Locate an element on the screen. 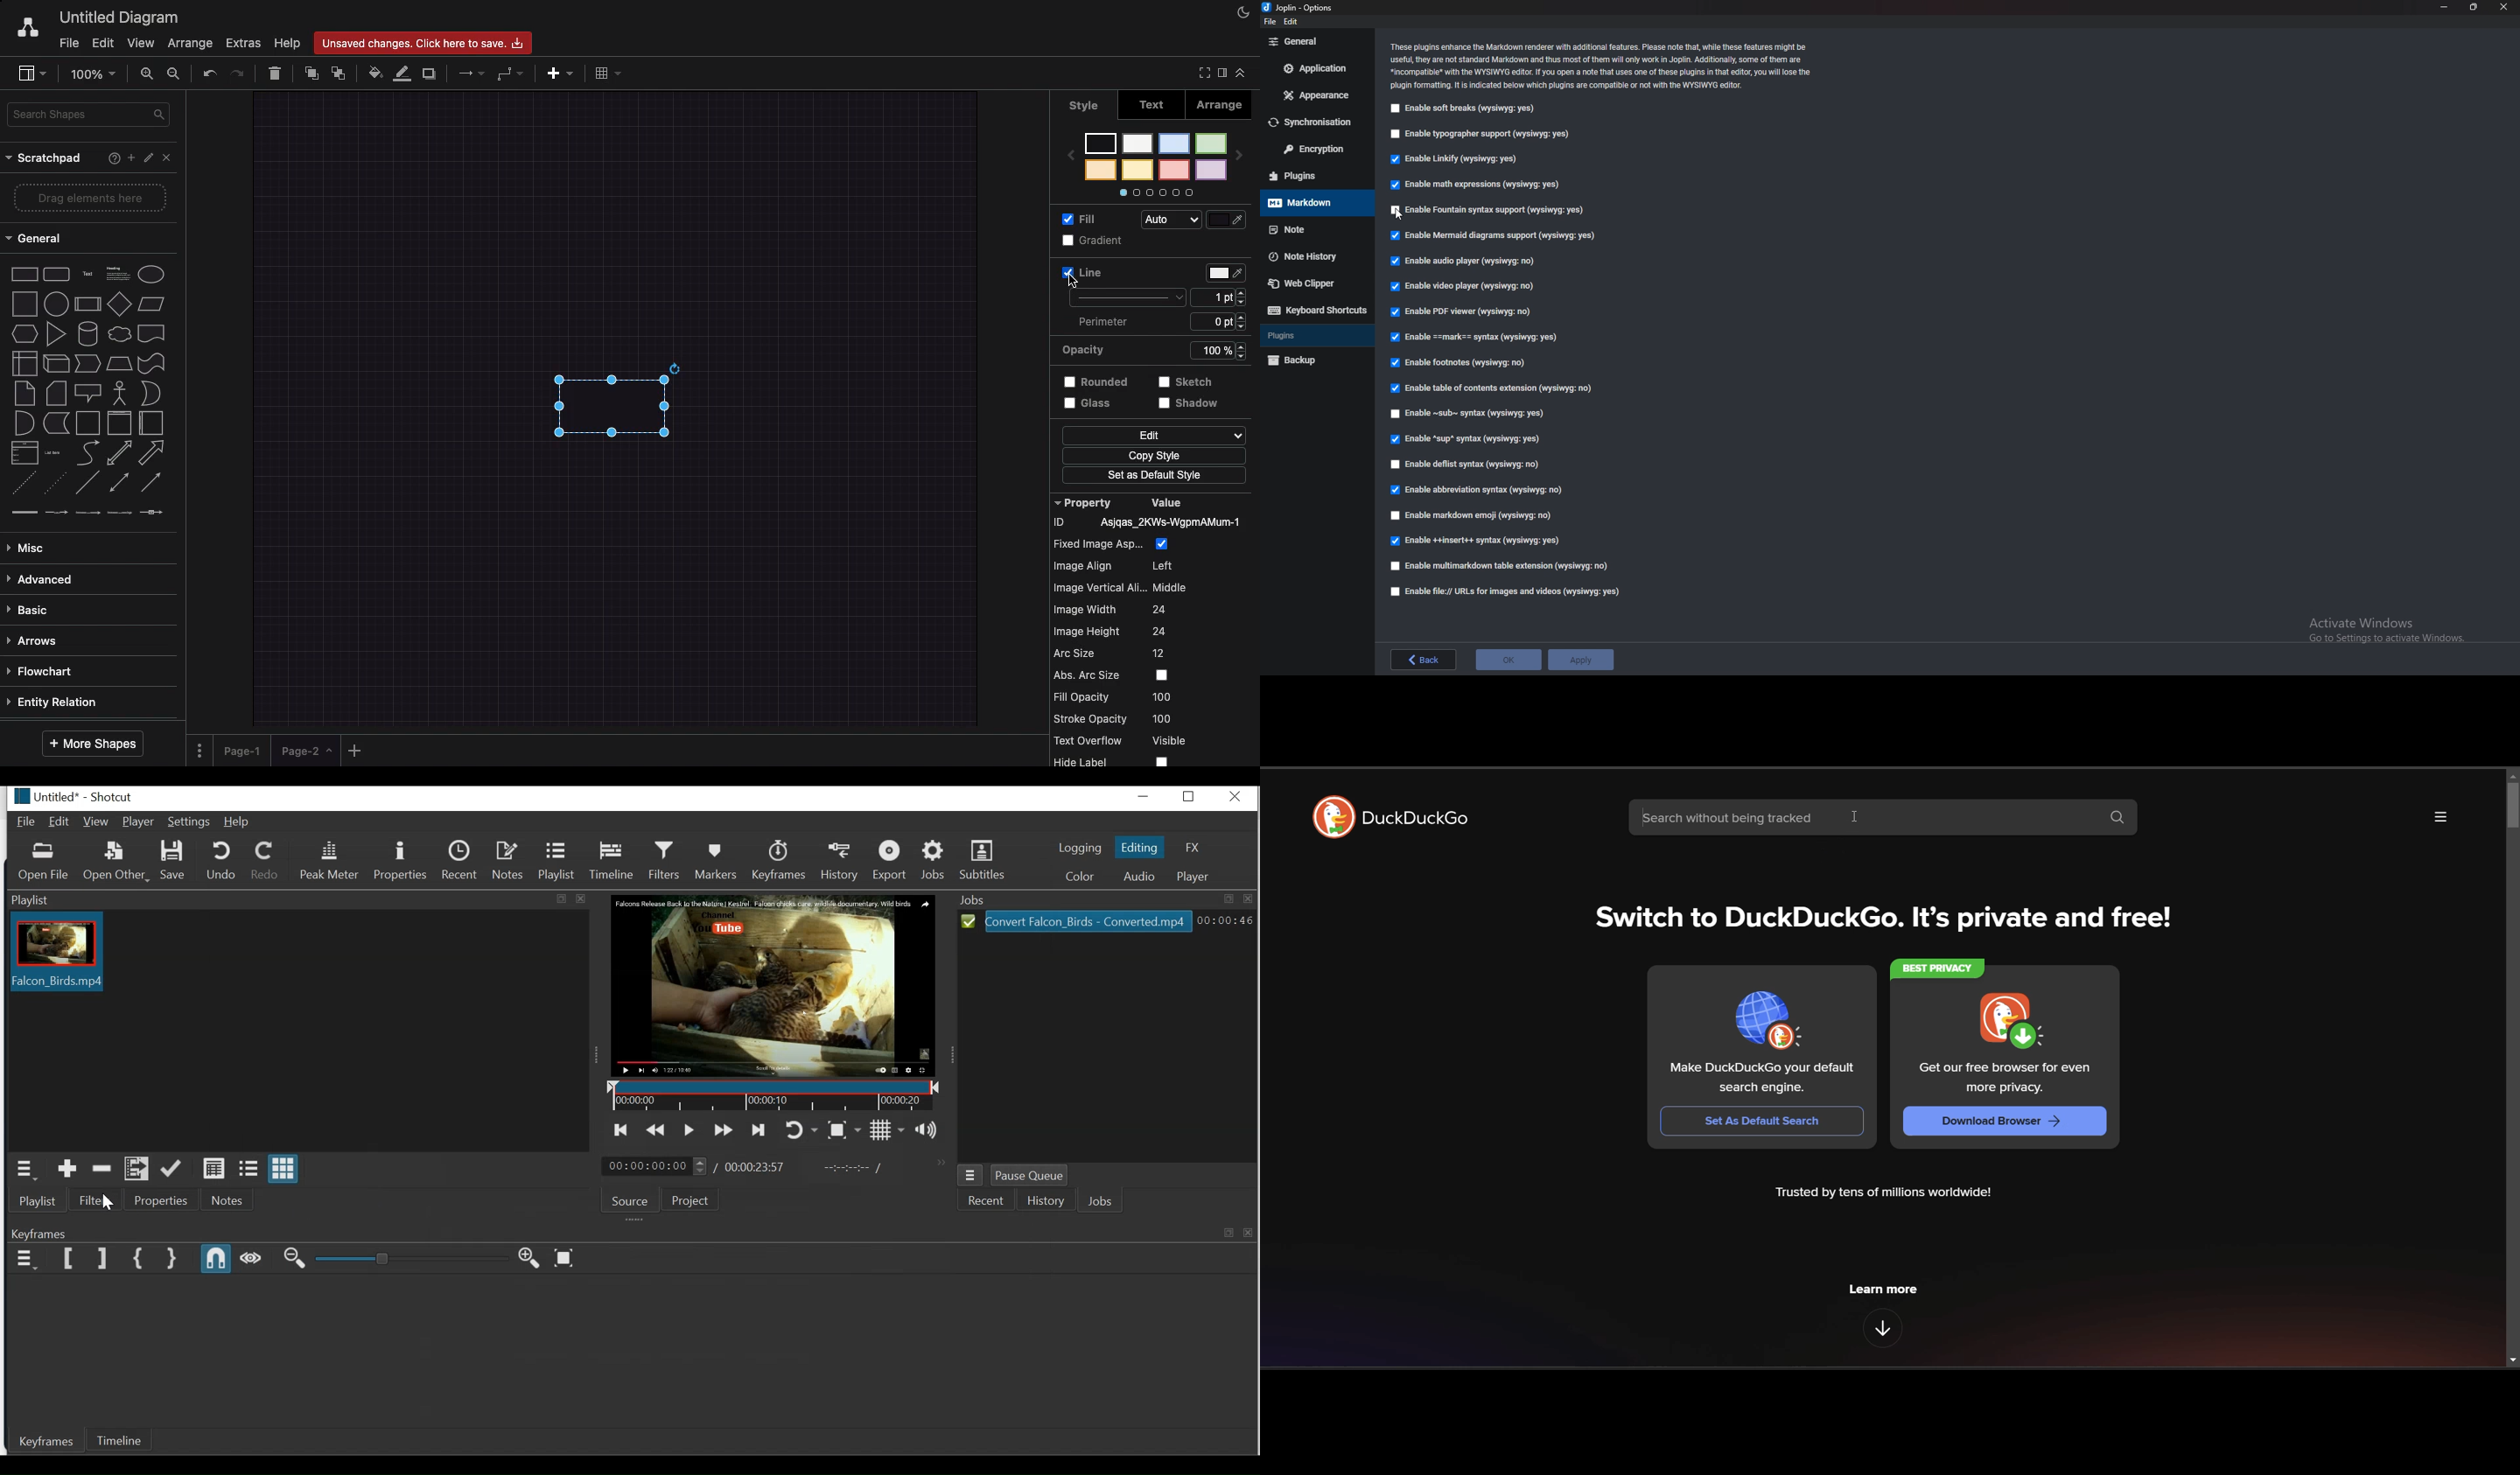 This screenshot has height=1484, width=2520. Extras is located at coordinates (243, 44).